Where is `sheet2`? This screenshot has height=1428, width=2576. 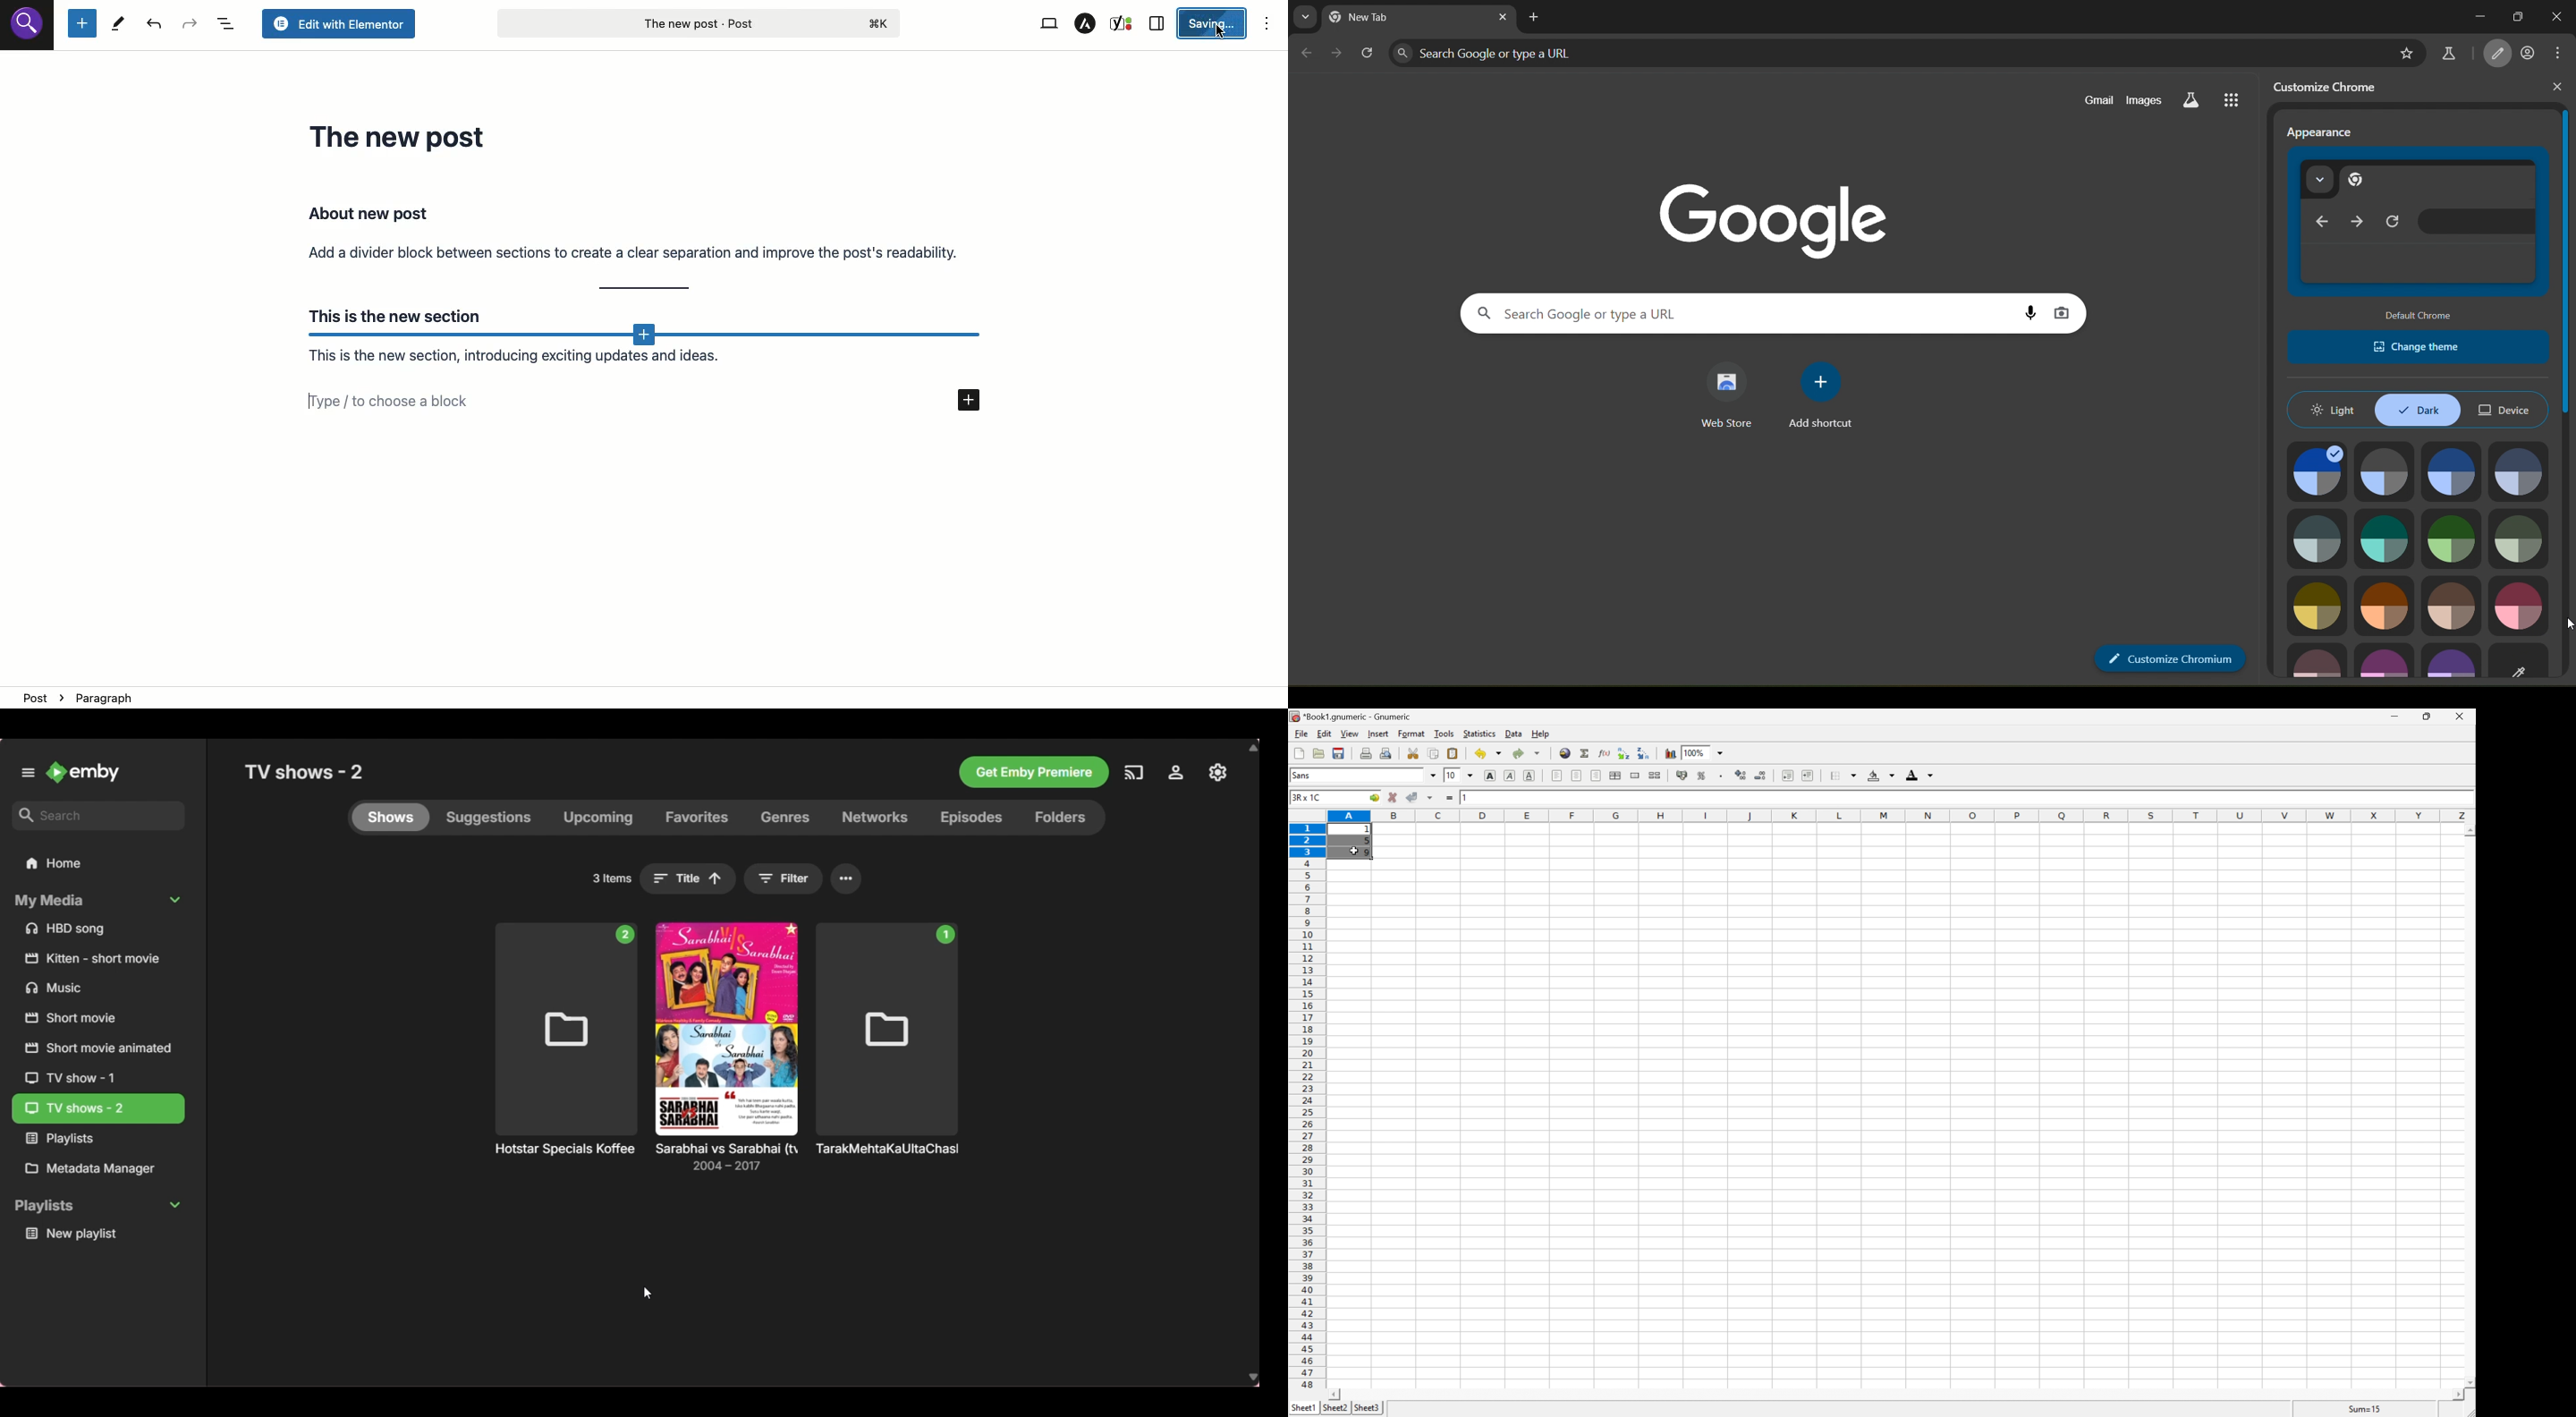 sheet2 is located at coordinates (1335, 1410).